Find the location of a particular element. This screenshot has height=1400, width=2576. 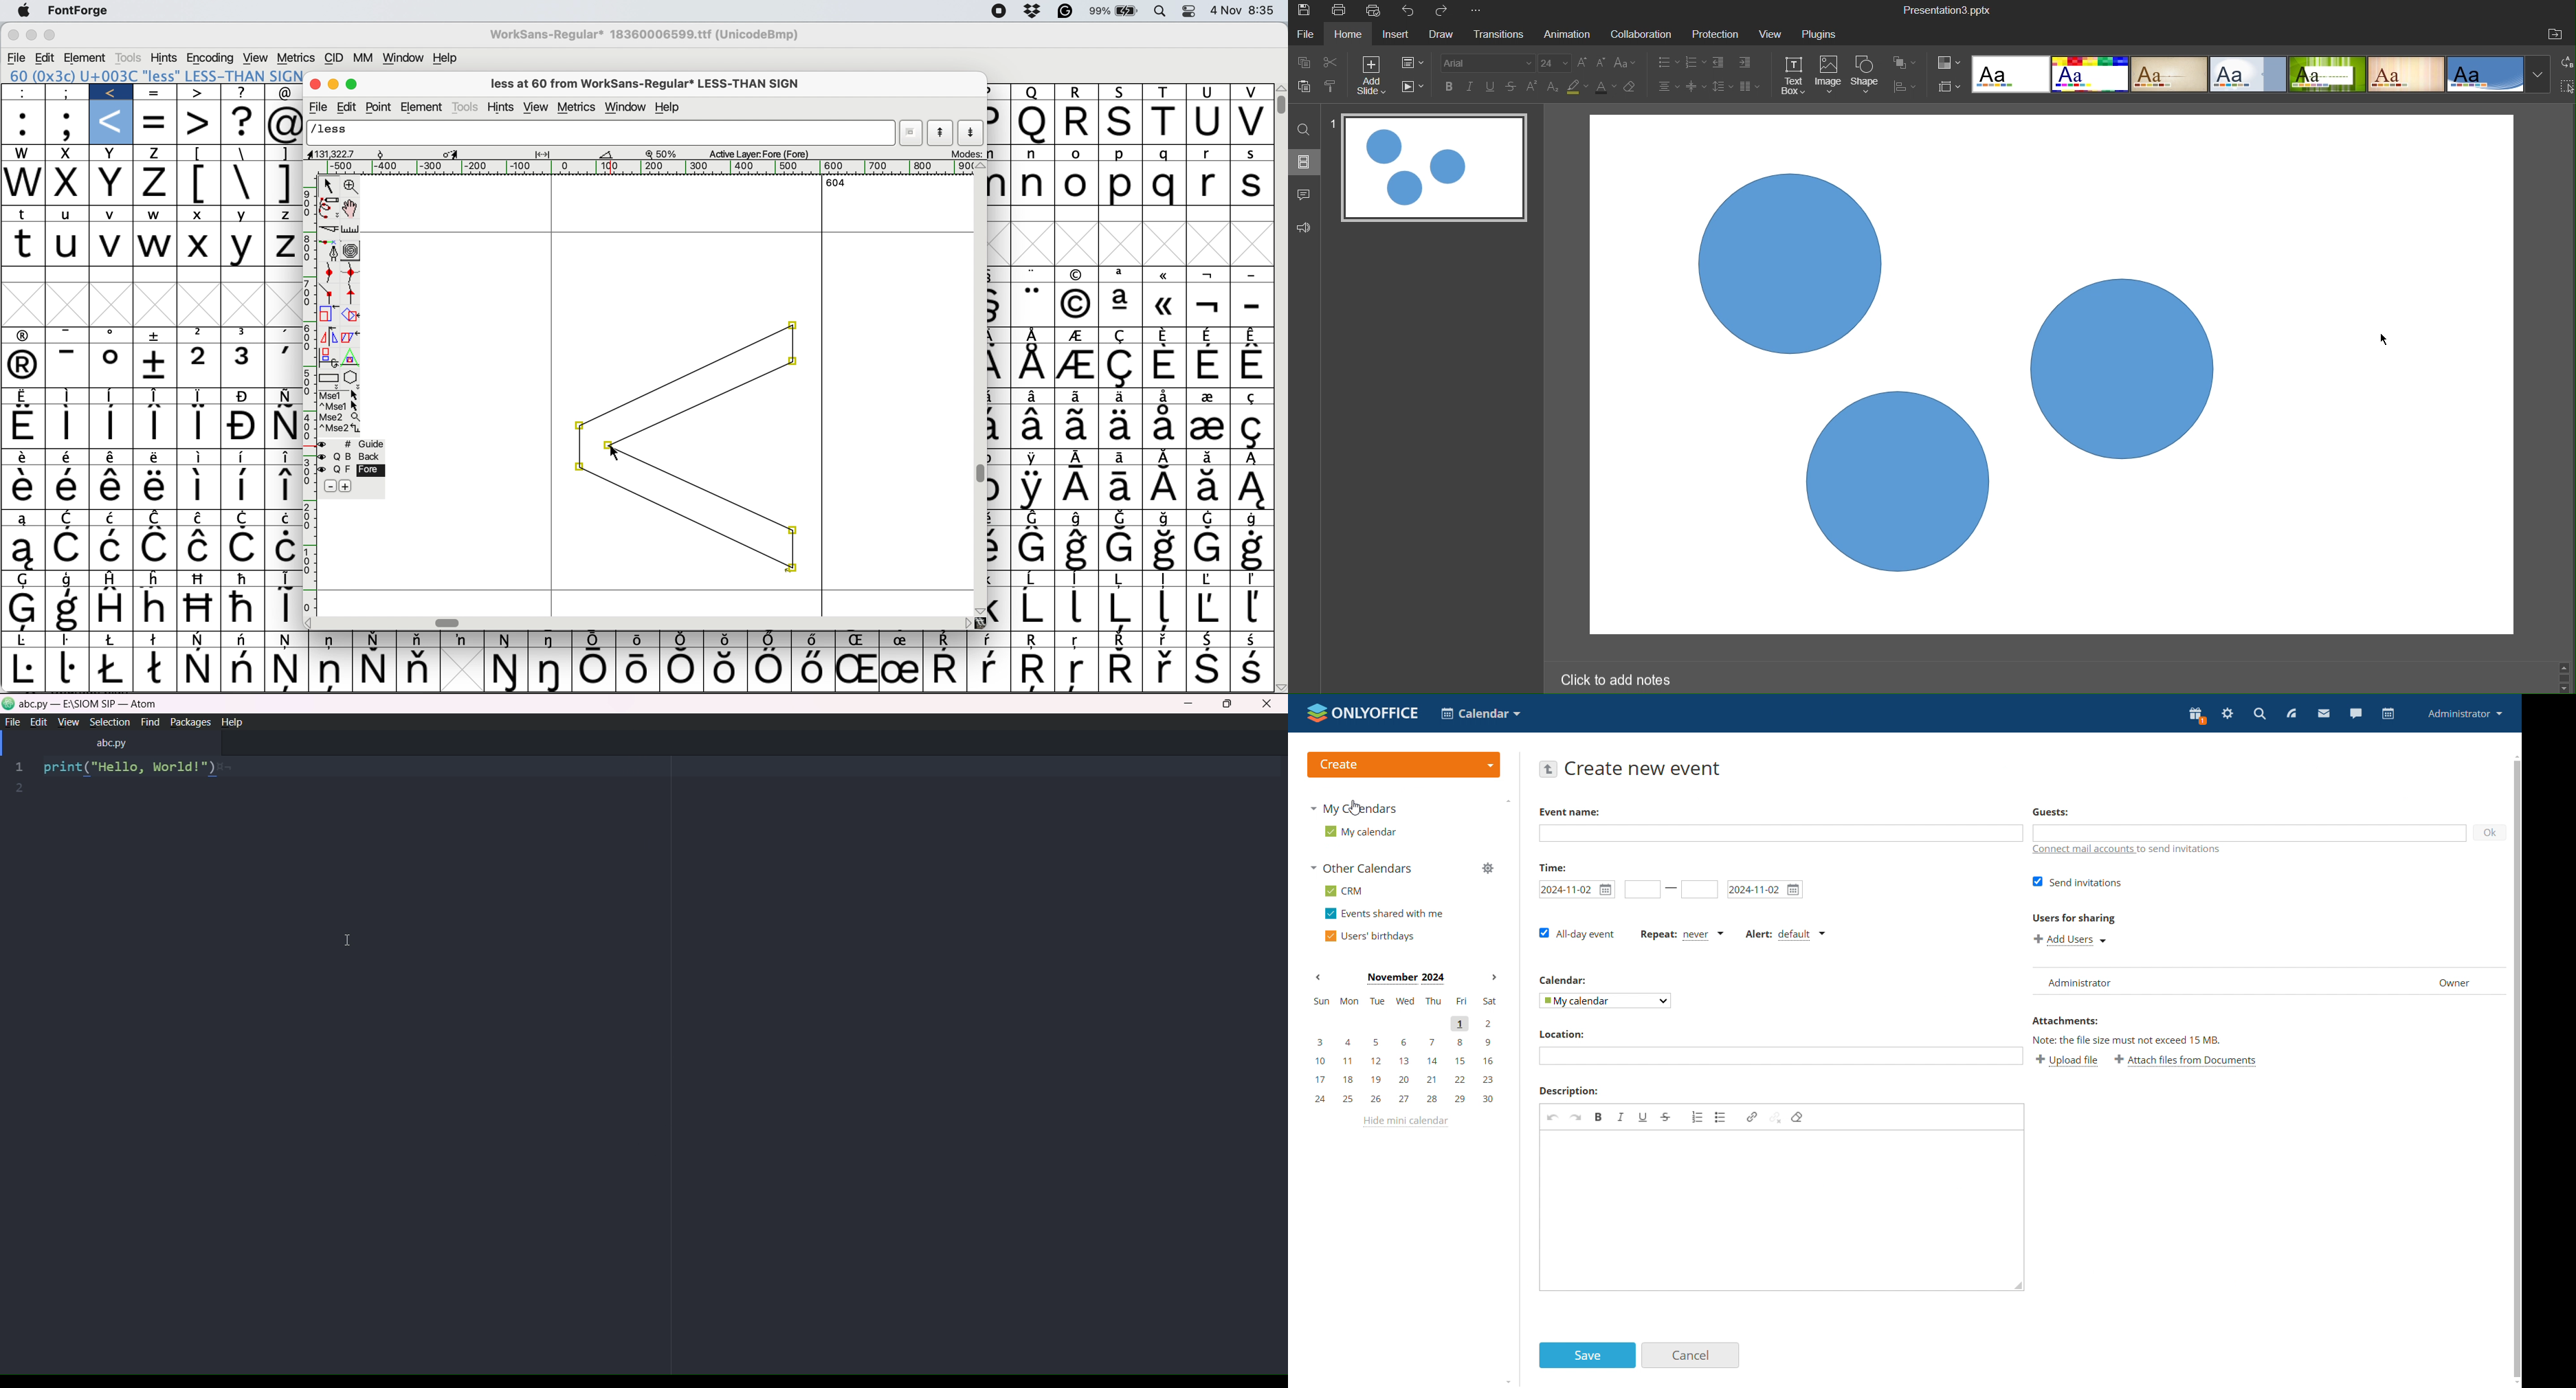

Symbol is located at coordinates (243, 458).